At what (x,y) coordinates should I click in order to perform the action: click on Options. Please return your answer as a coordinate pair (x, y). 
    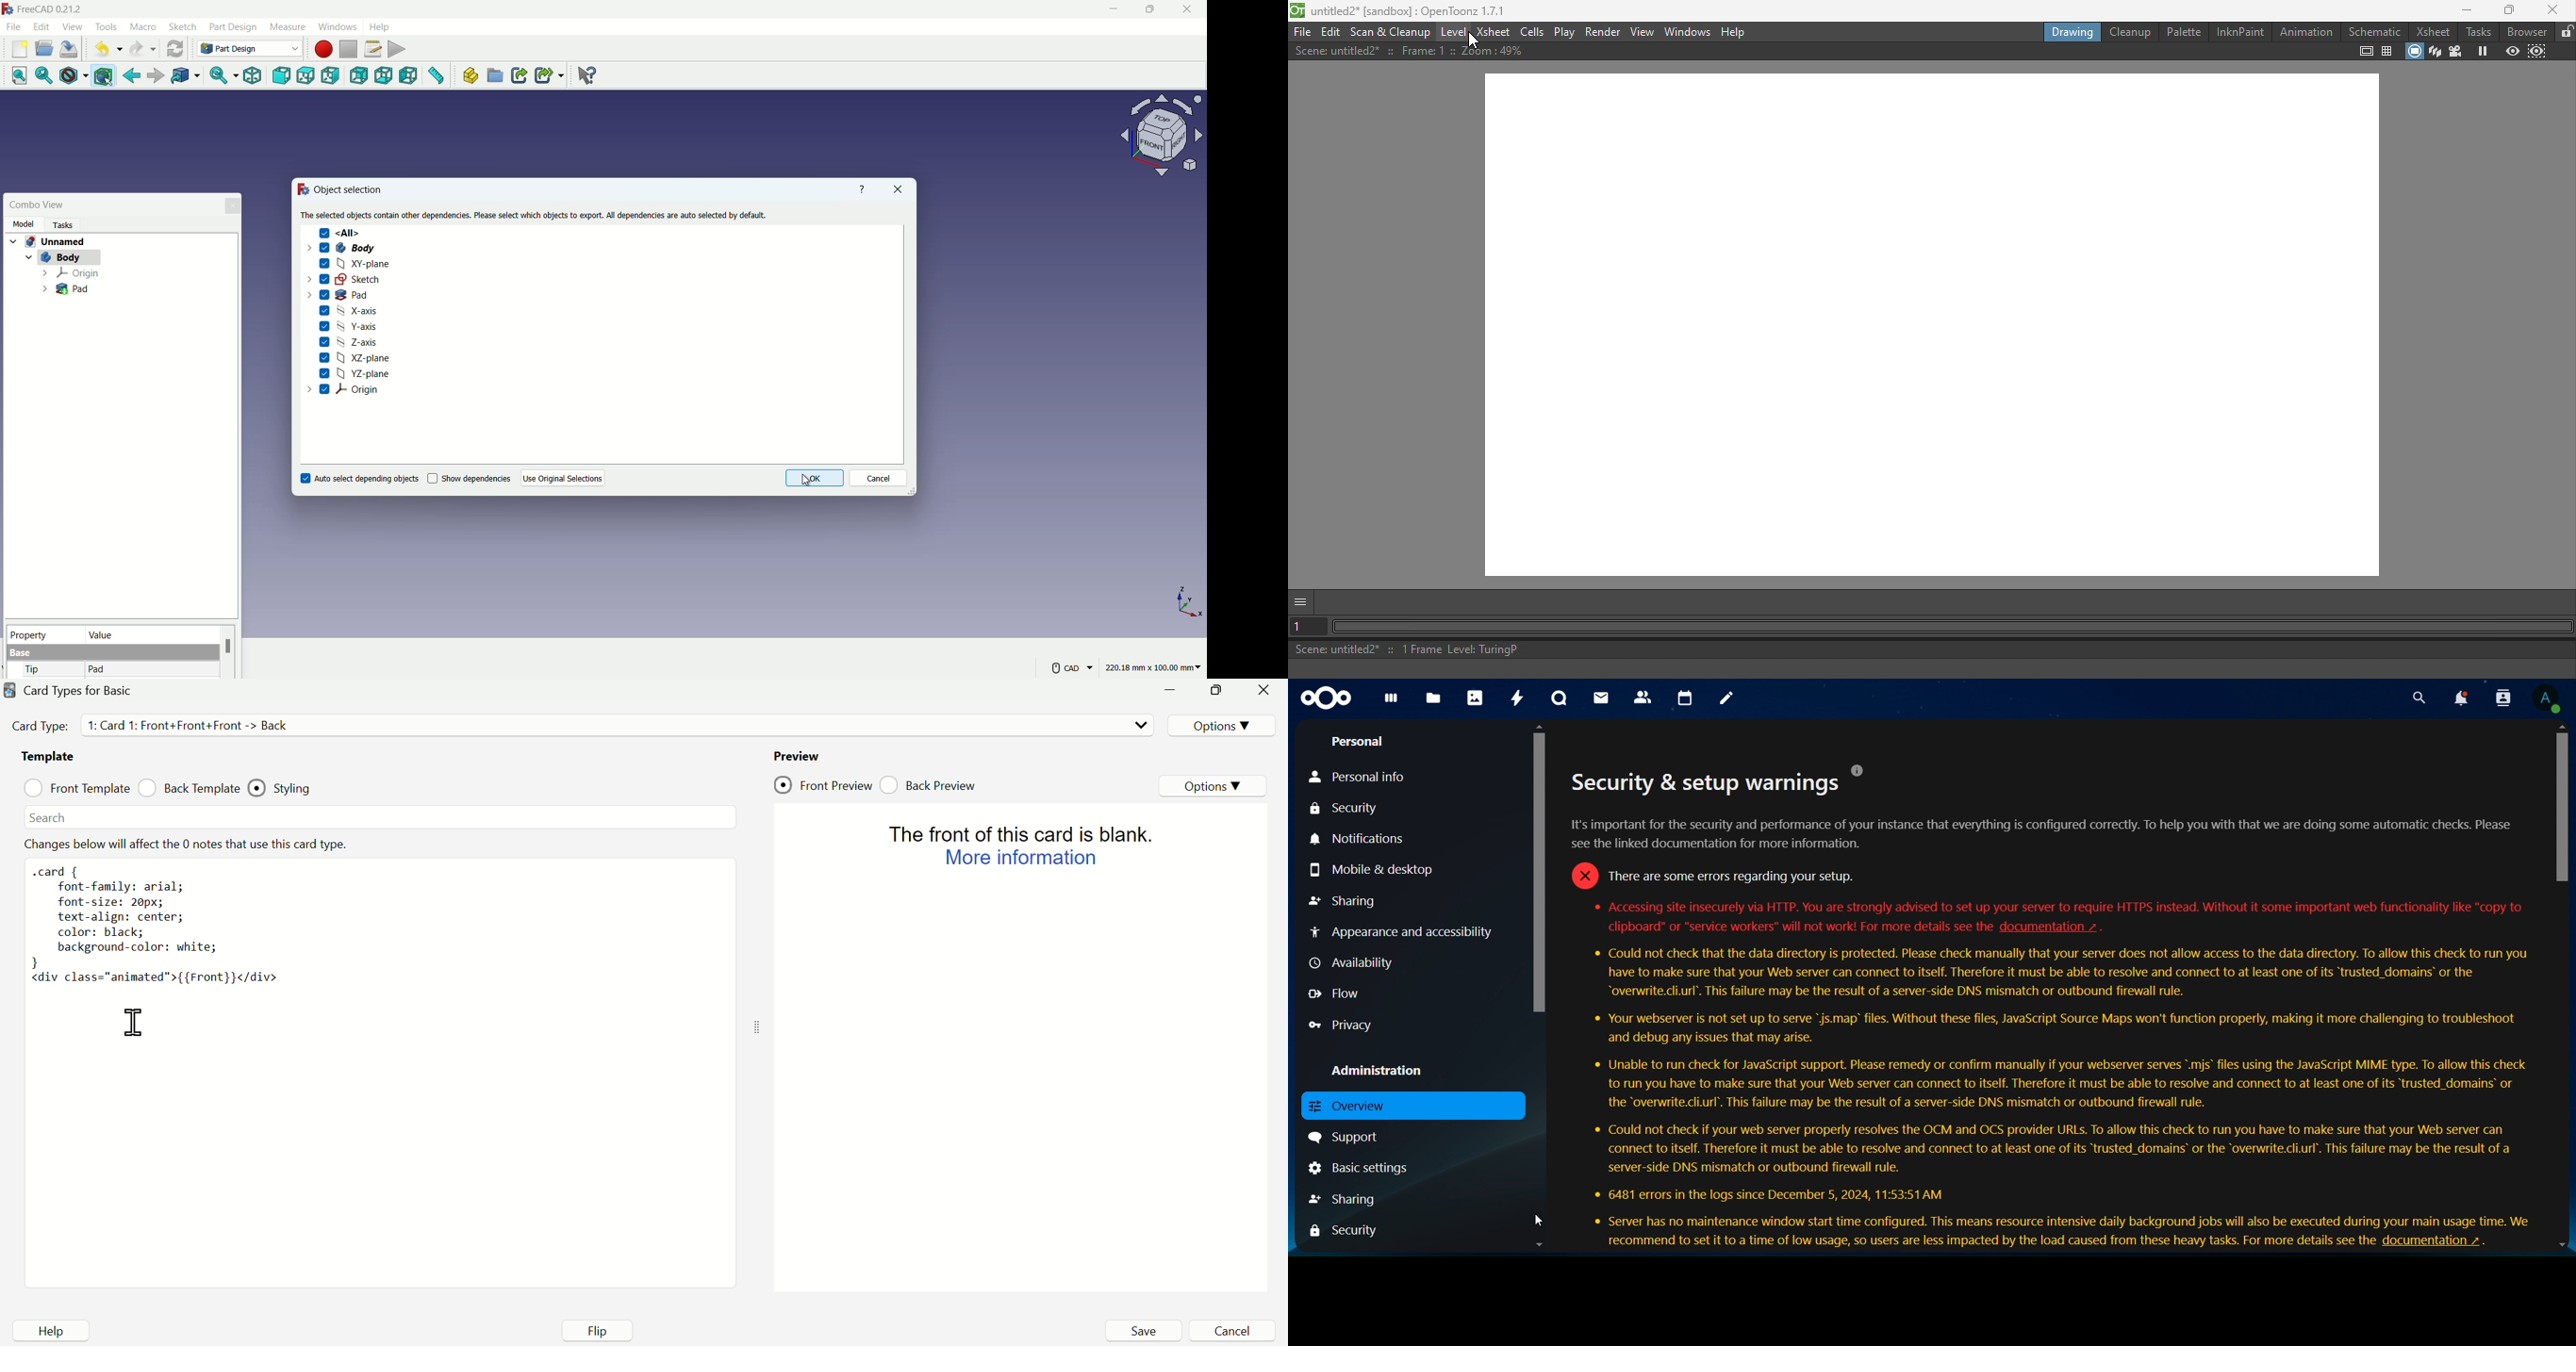
    Looking at the image, I should click on (1218, 724).